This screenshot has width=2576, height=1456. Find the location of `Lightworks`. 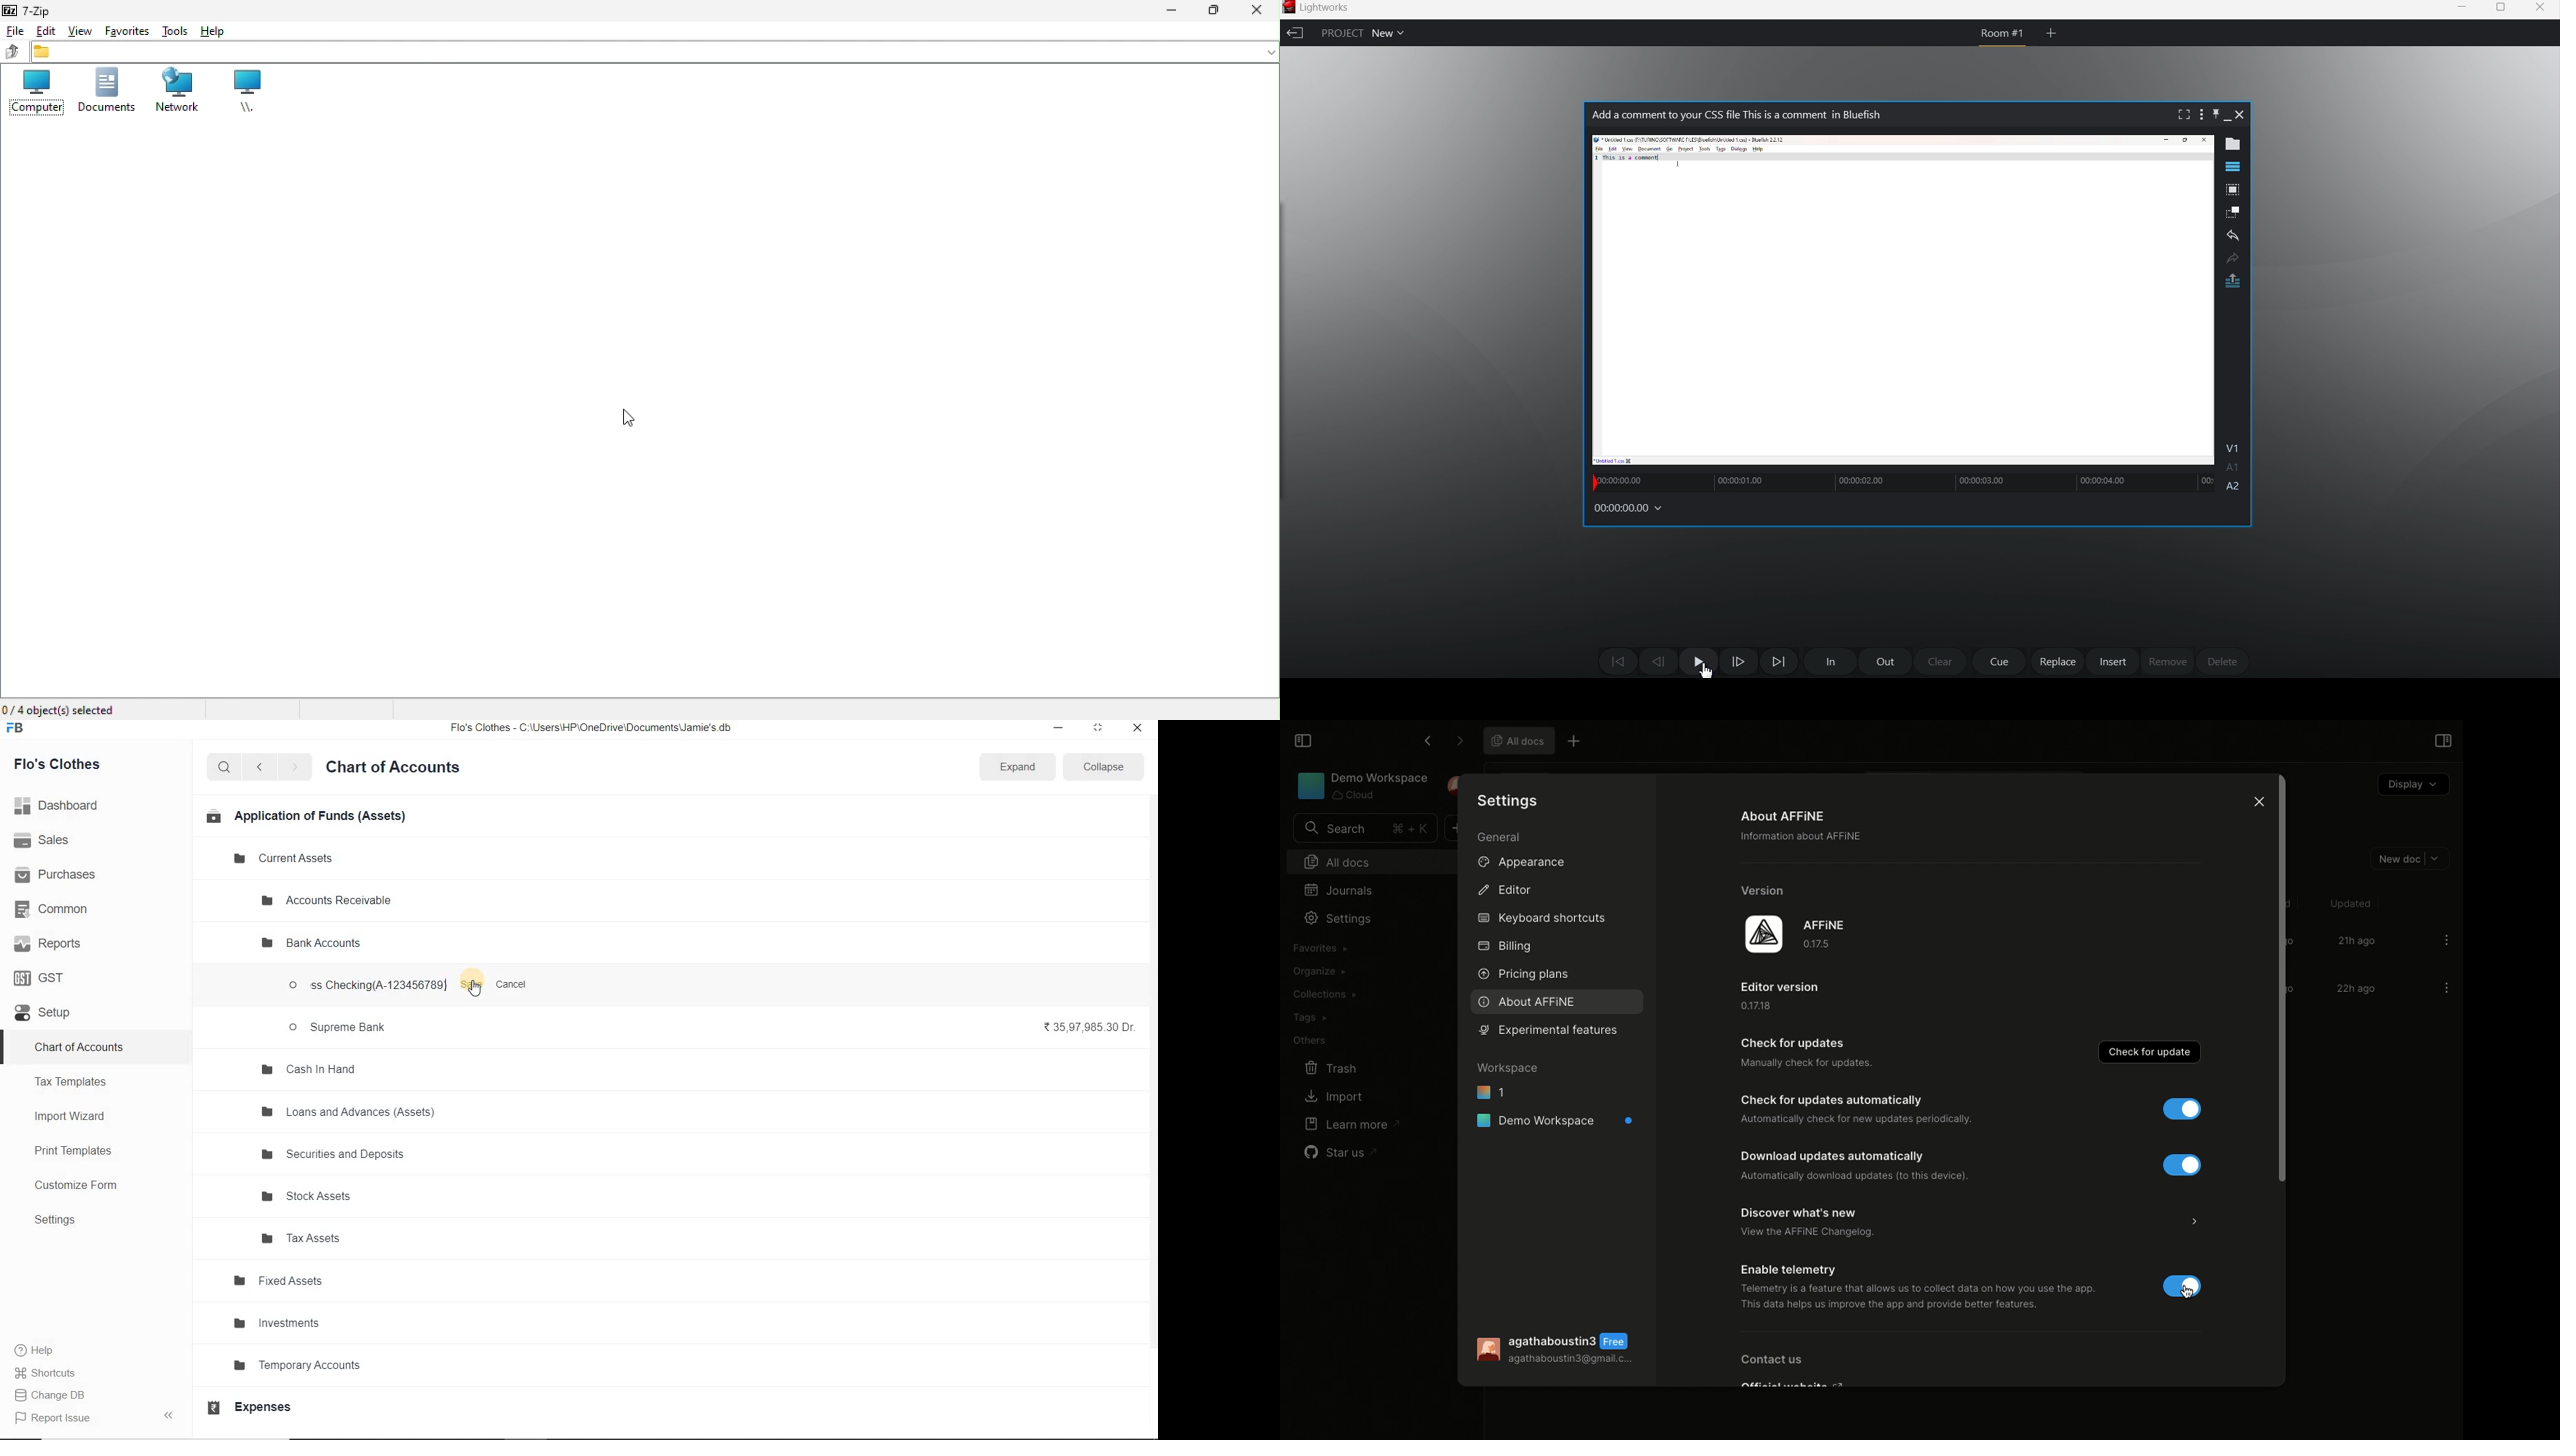

Lightworks is located at coordinates (1331, 7).